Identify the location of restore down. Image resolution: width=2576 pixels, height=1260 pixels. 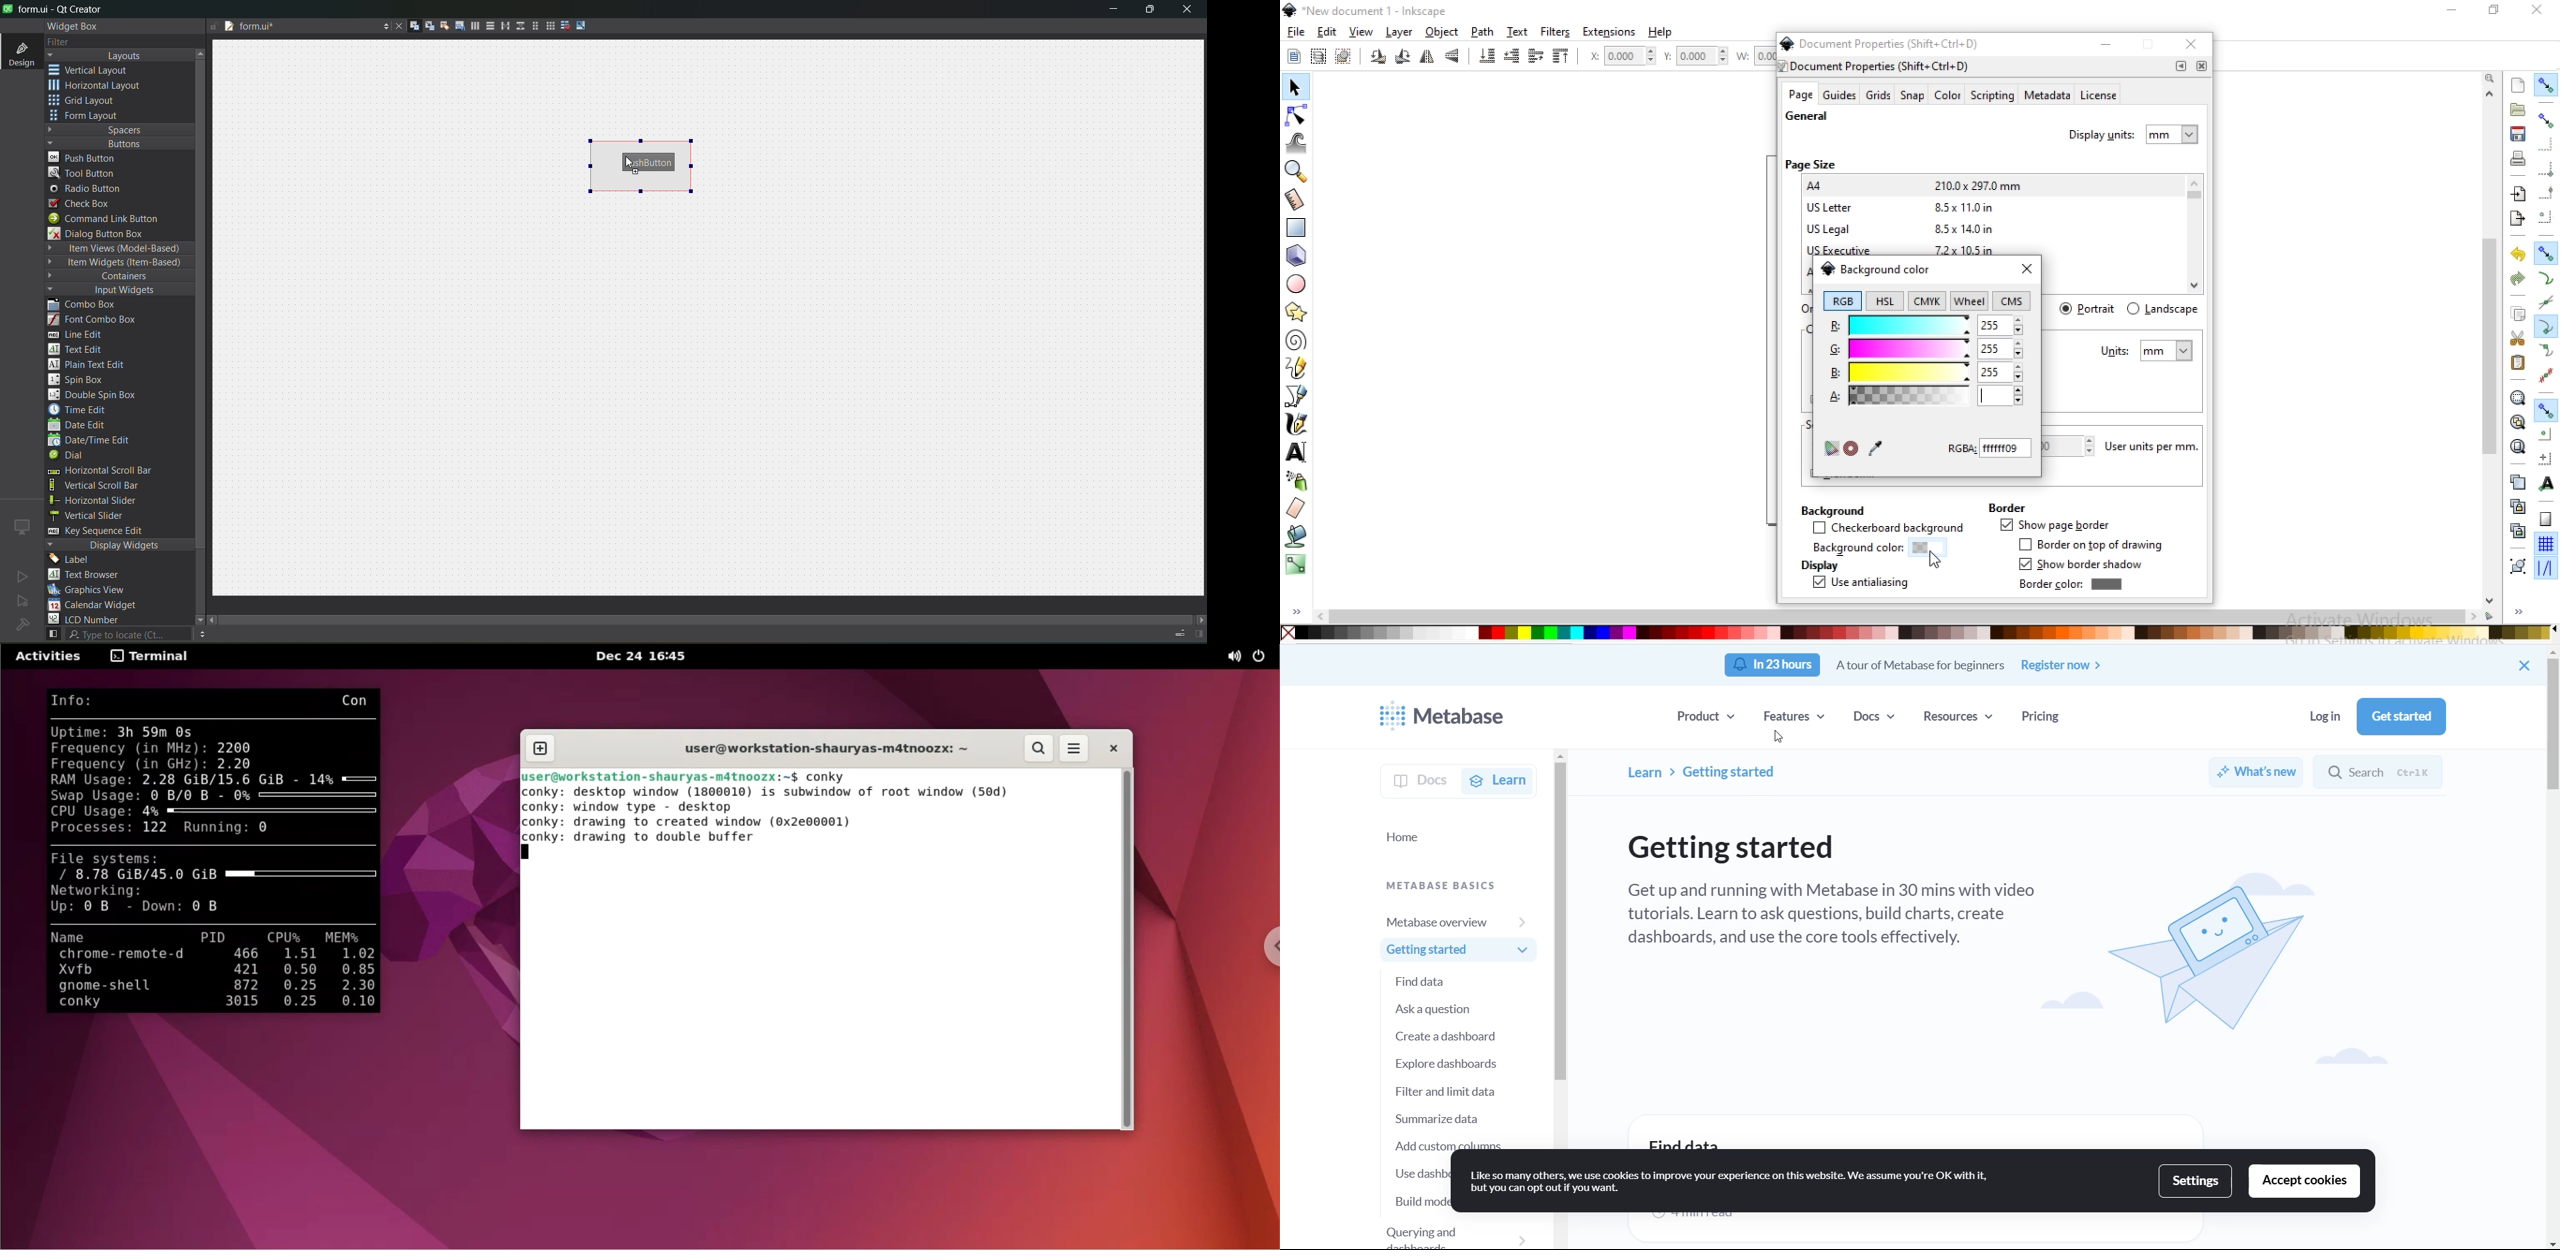
(2150, 46).